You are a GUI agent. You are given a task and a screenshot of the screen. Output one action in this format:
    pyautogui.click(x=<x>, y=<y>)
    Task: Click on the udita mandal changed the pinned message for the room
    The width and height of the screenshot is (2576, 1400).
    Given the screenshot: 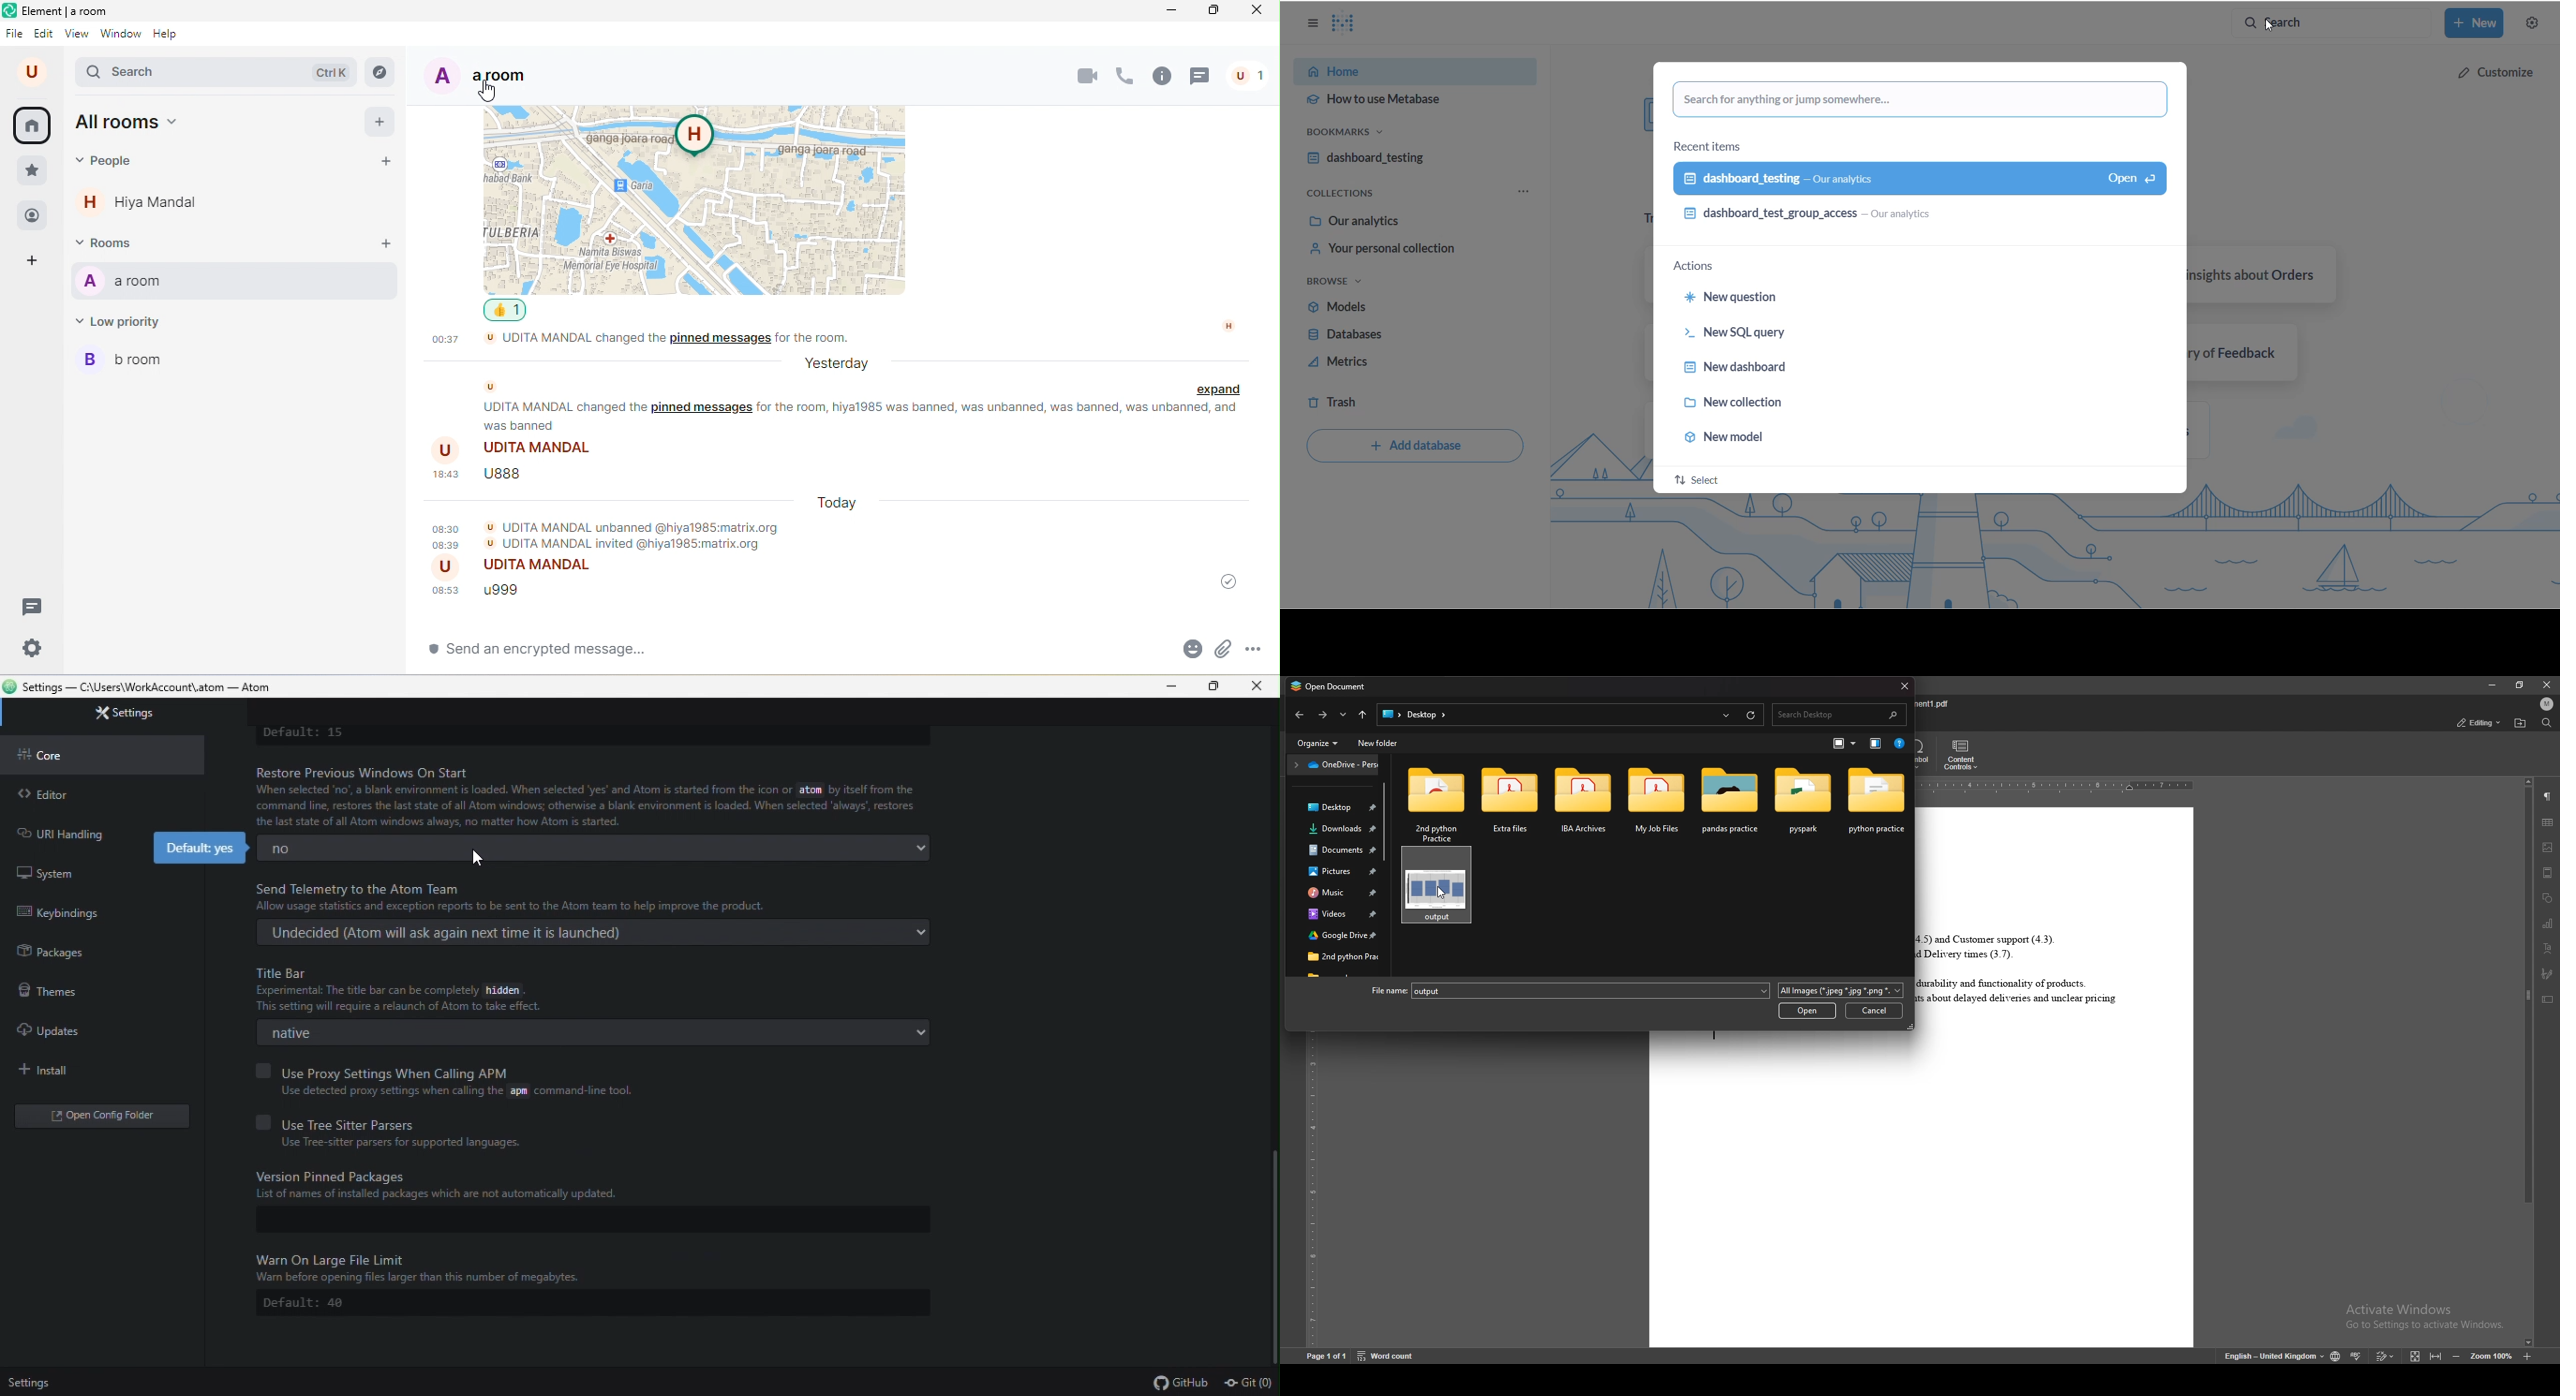 What is the action you would take?
    pyautogui.click(x=682, y=340)
    